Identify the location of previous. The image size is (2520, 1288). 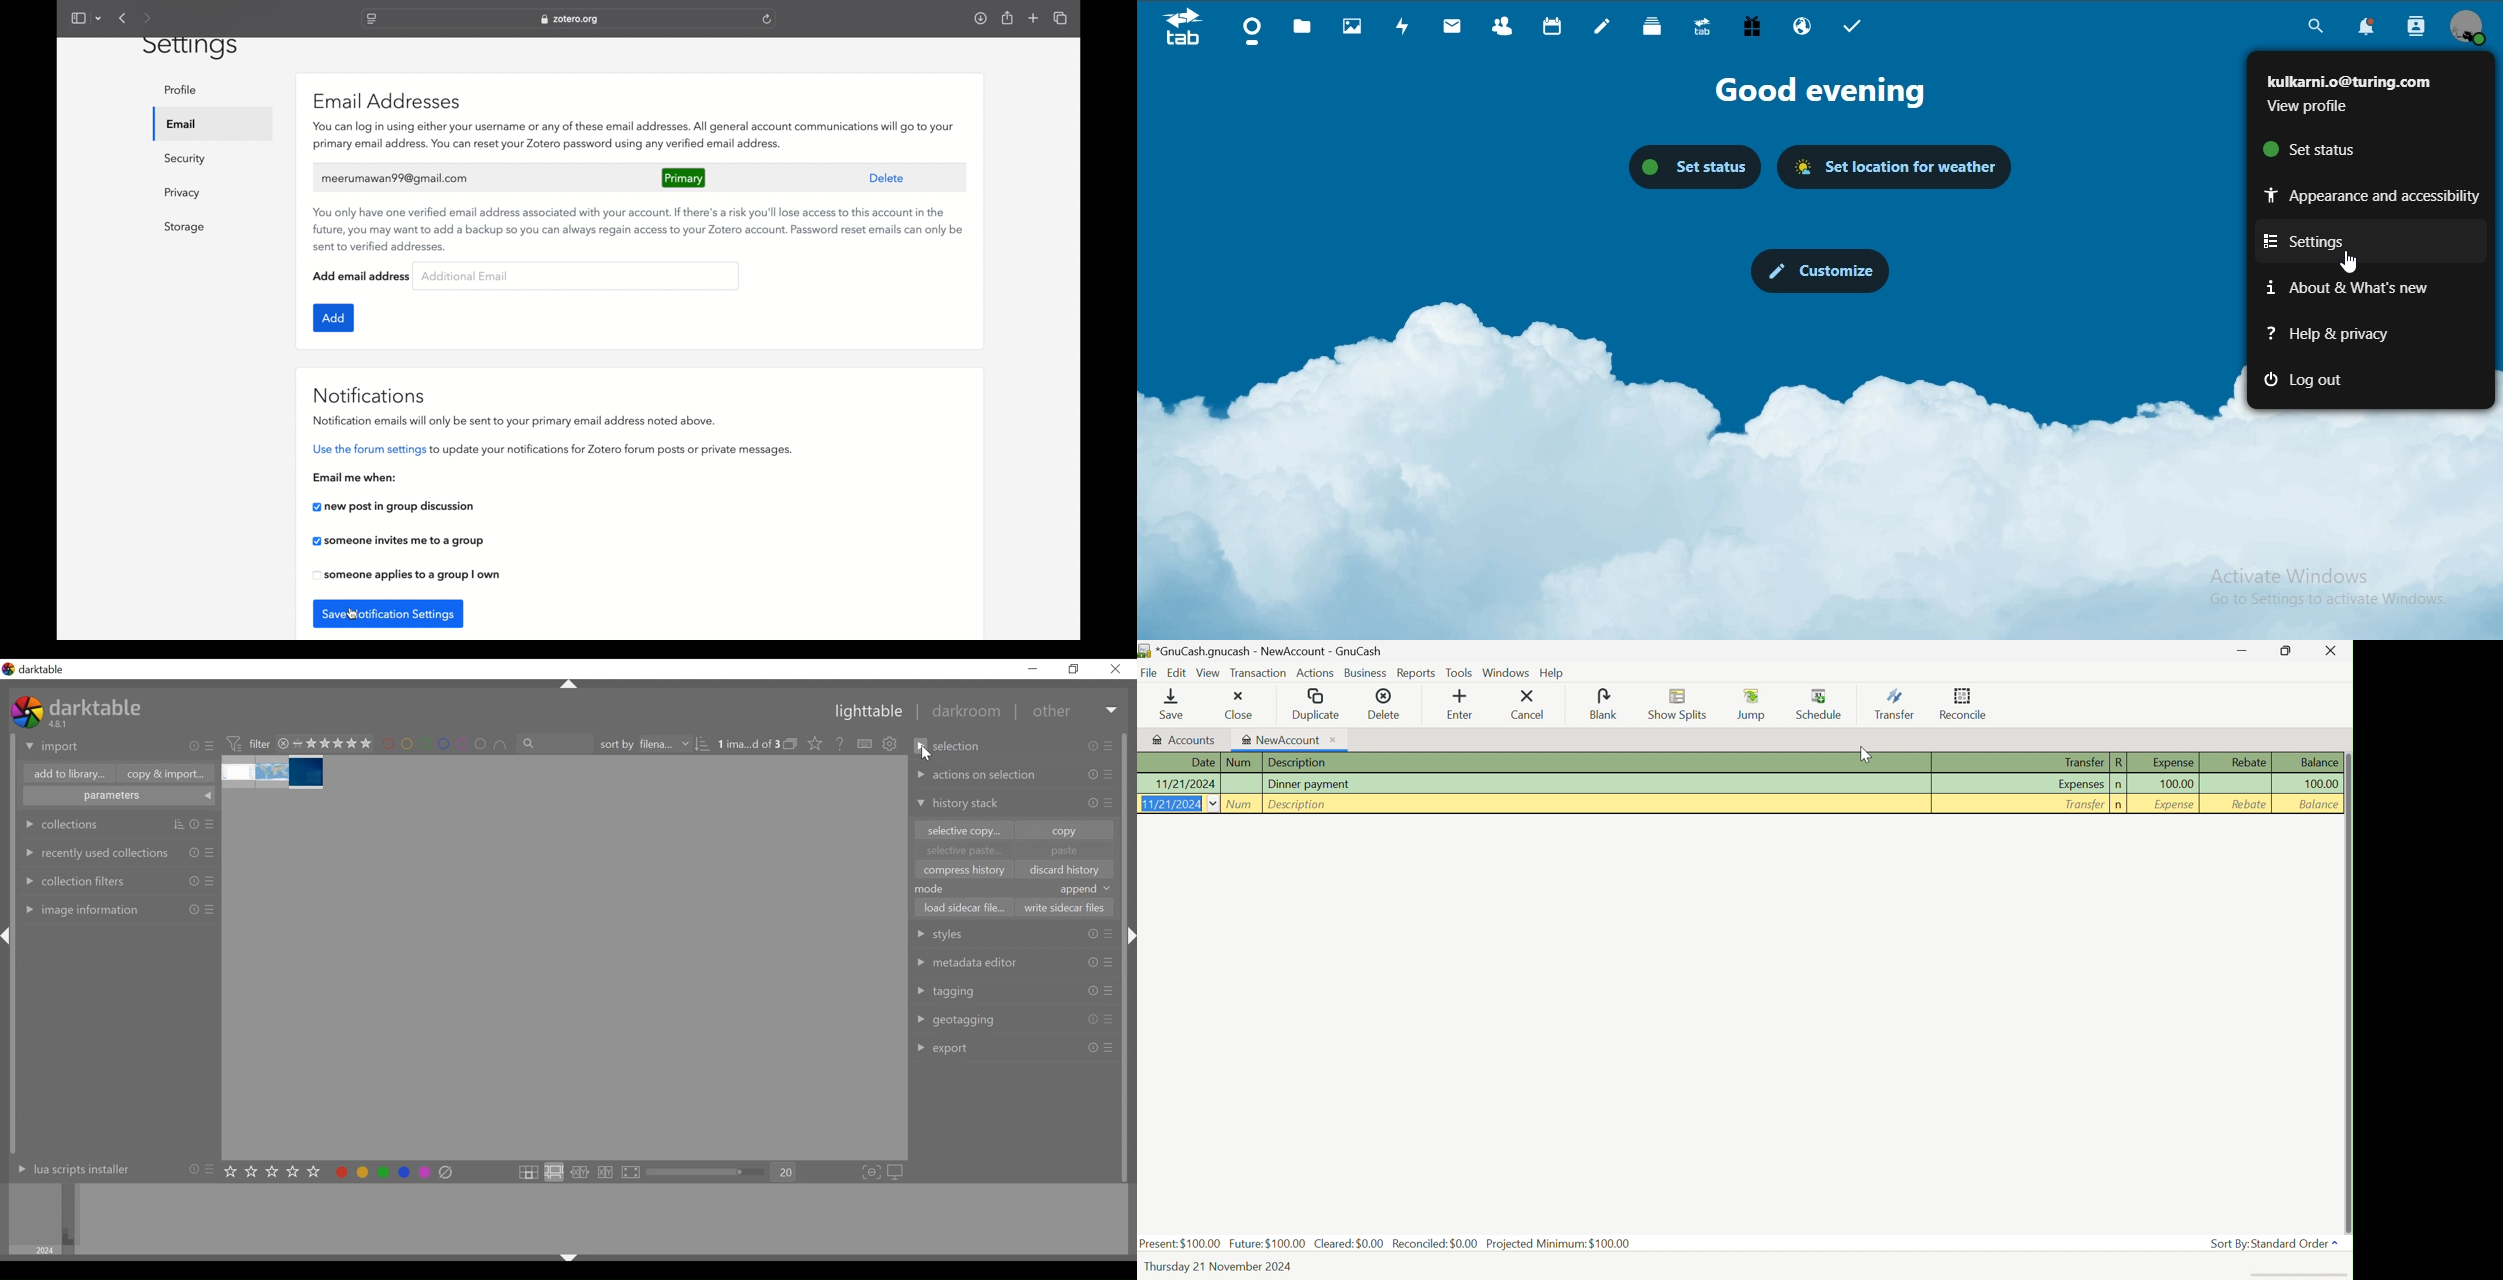
(123, 18).